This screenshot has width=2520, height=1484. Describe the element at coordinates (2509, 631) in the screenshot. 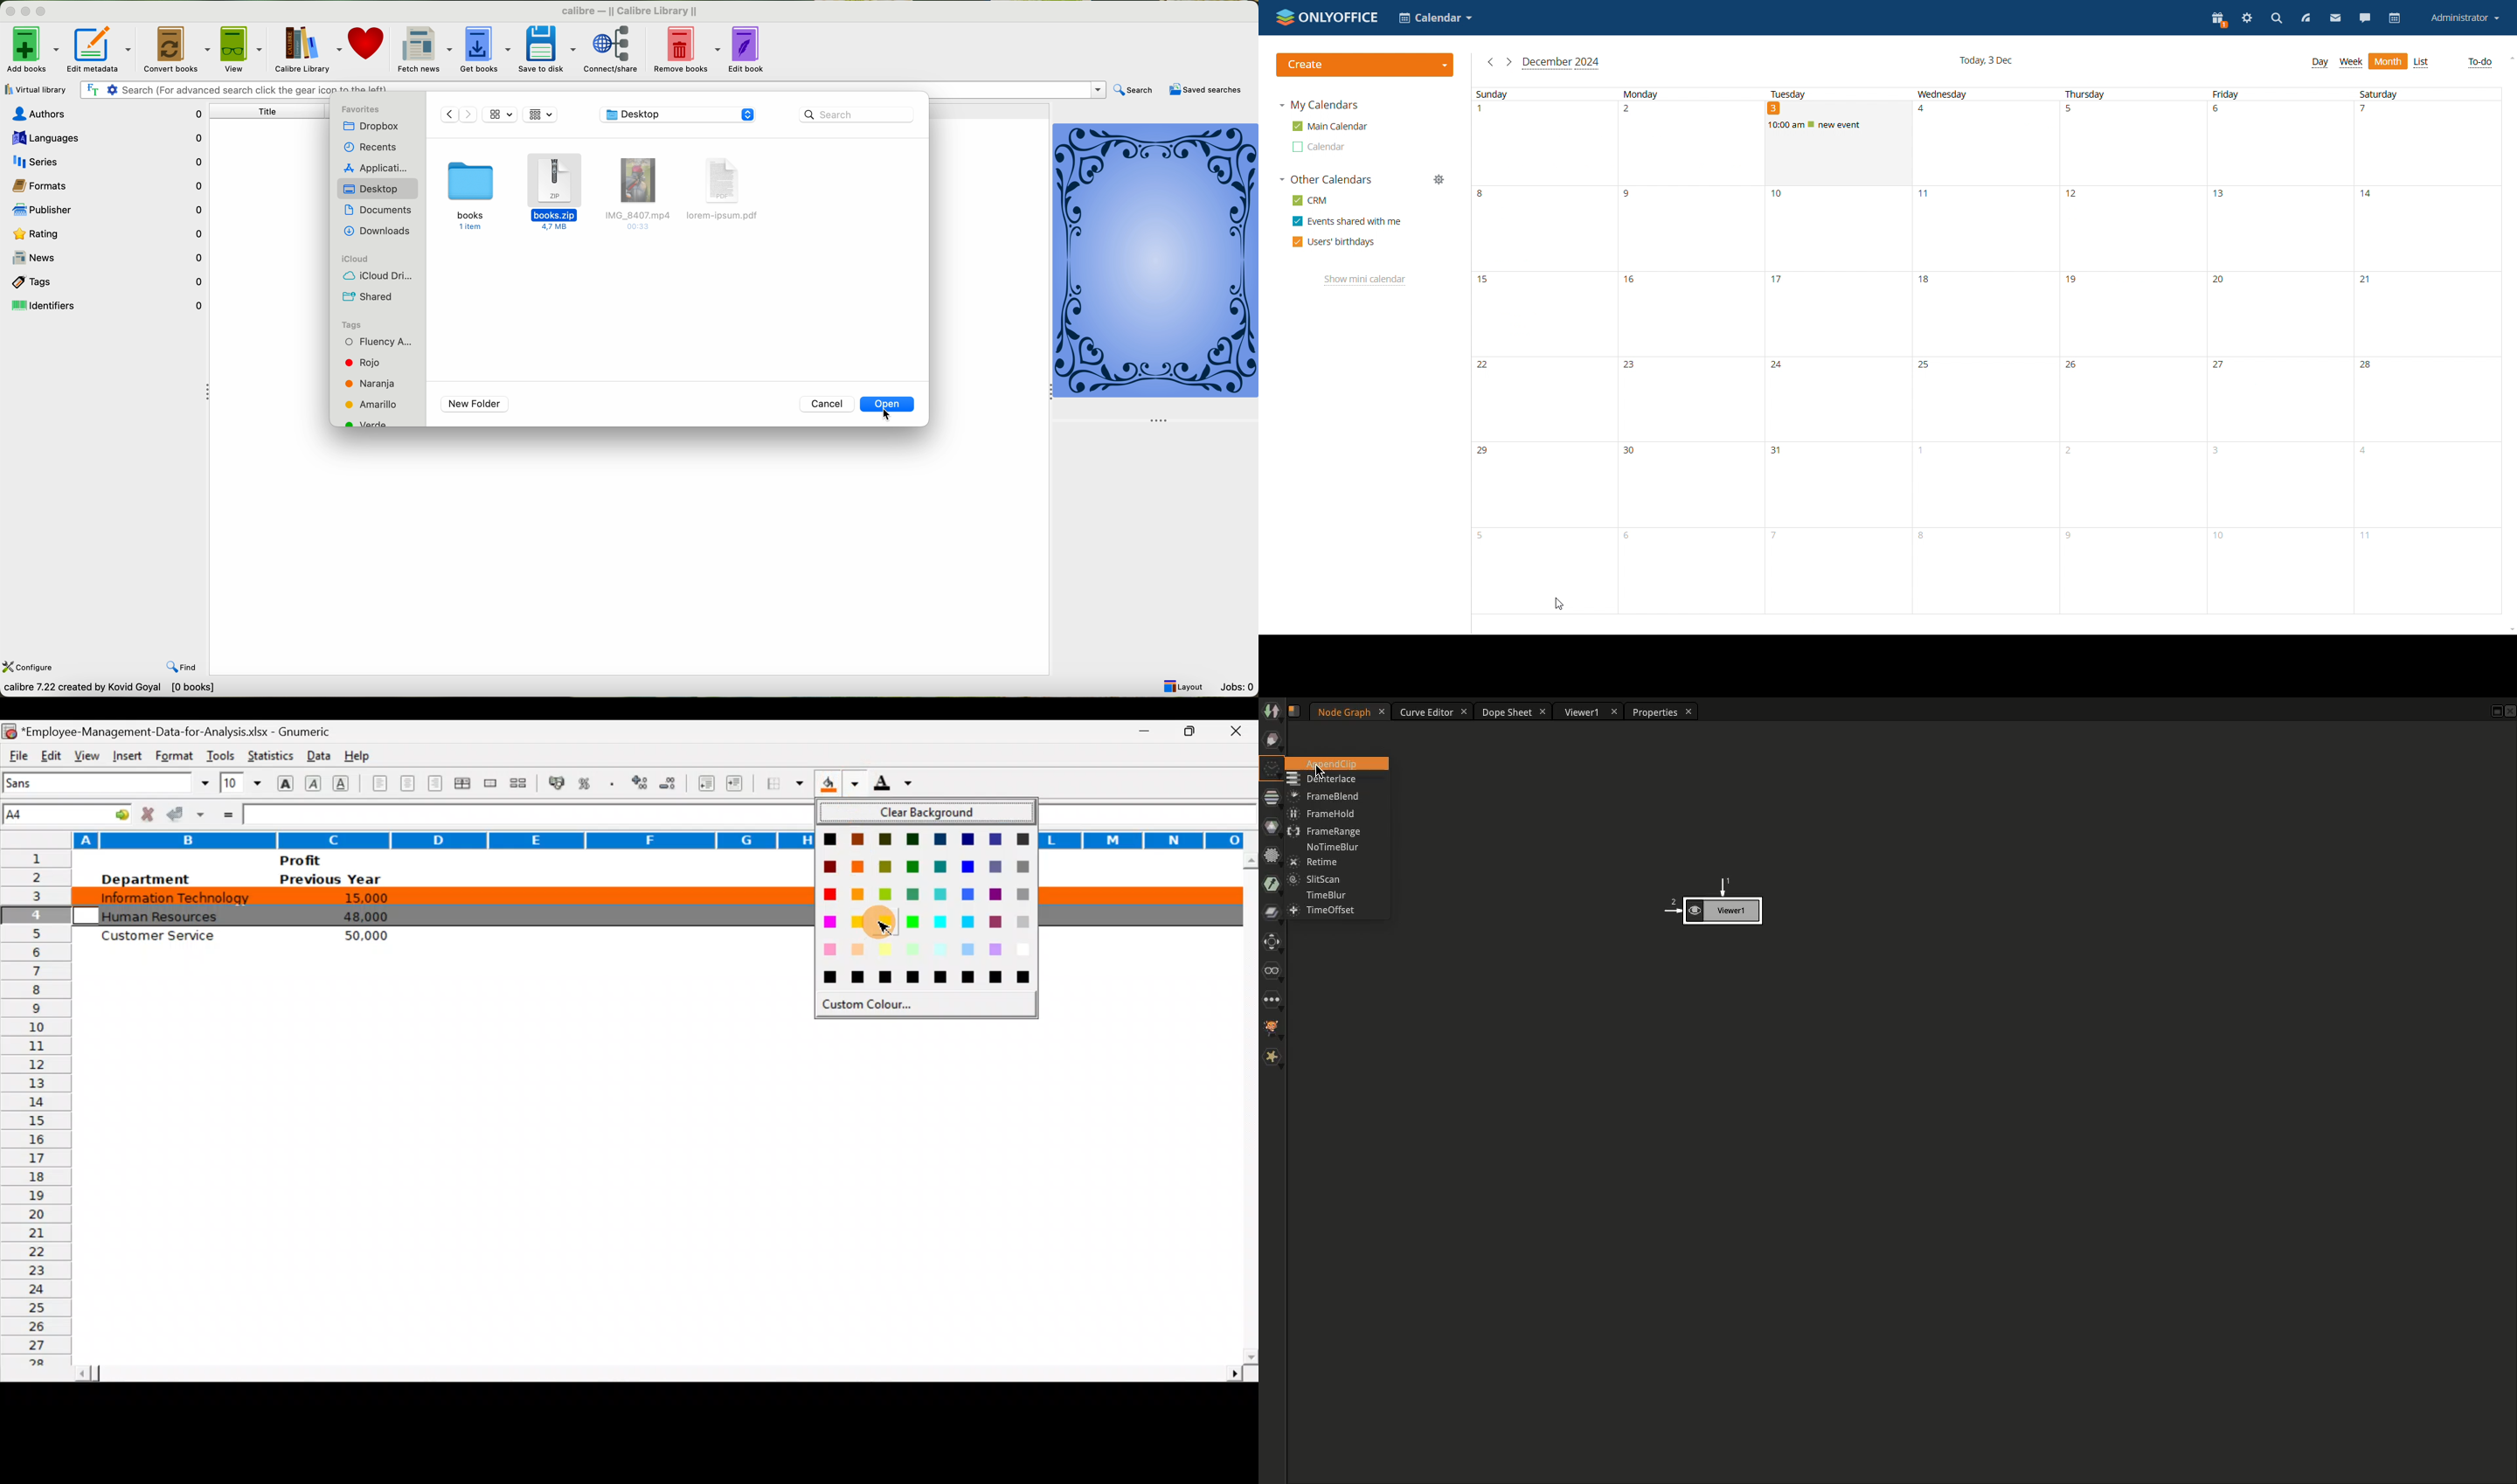

I see `scroll down` at that location.